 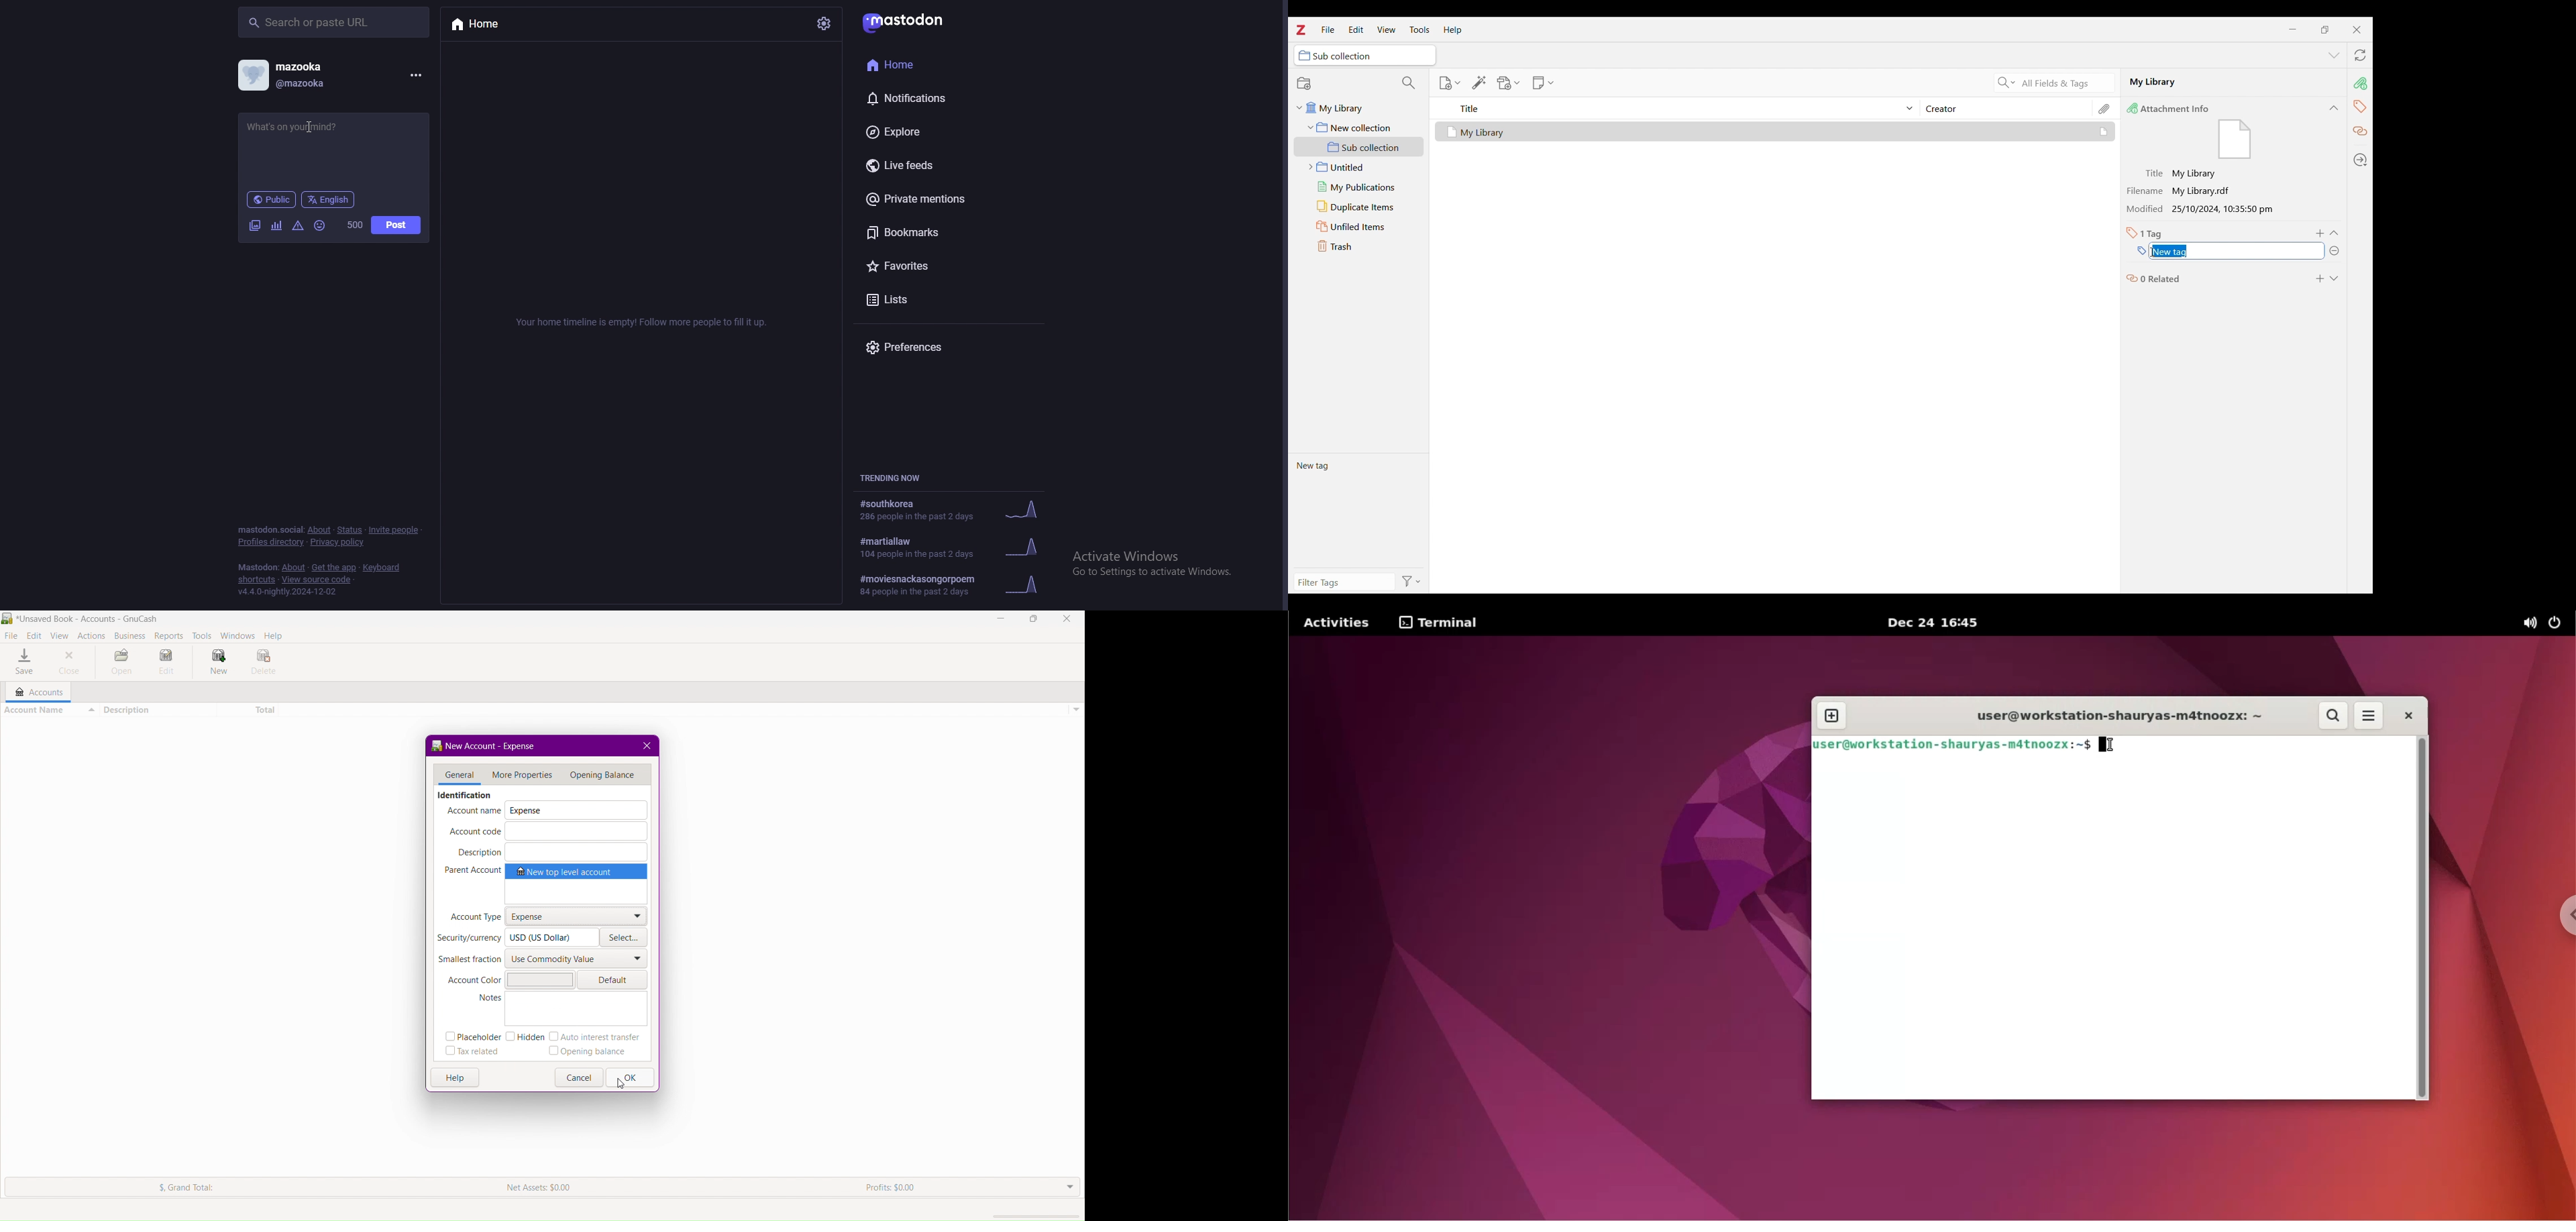 I want to click on Actions, so click(x=91, y=634).